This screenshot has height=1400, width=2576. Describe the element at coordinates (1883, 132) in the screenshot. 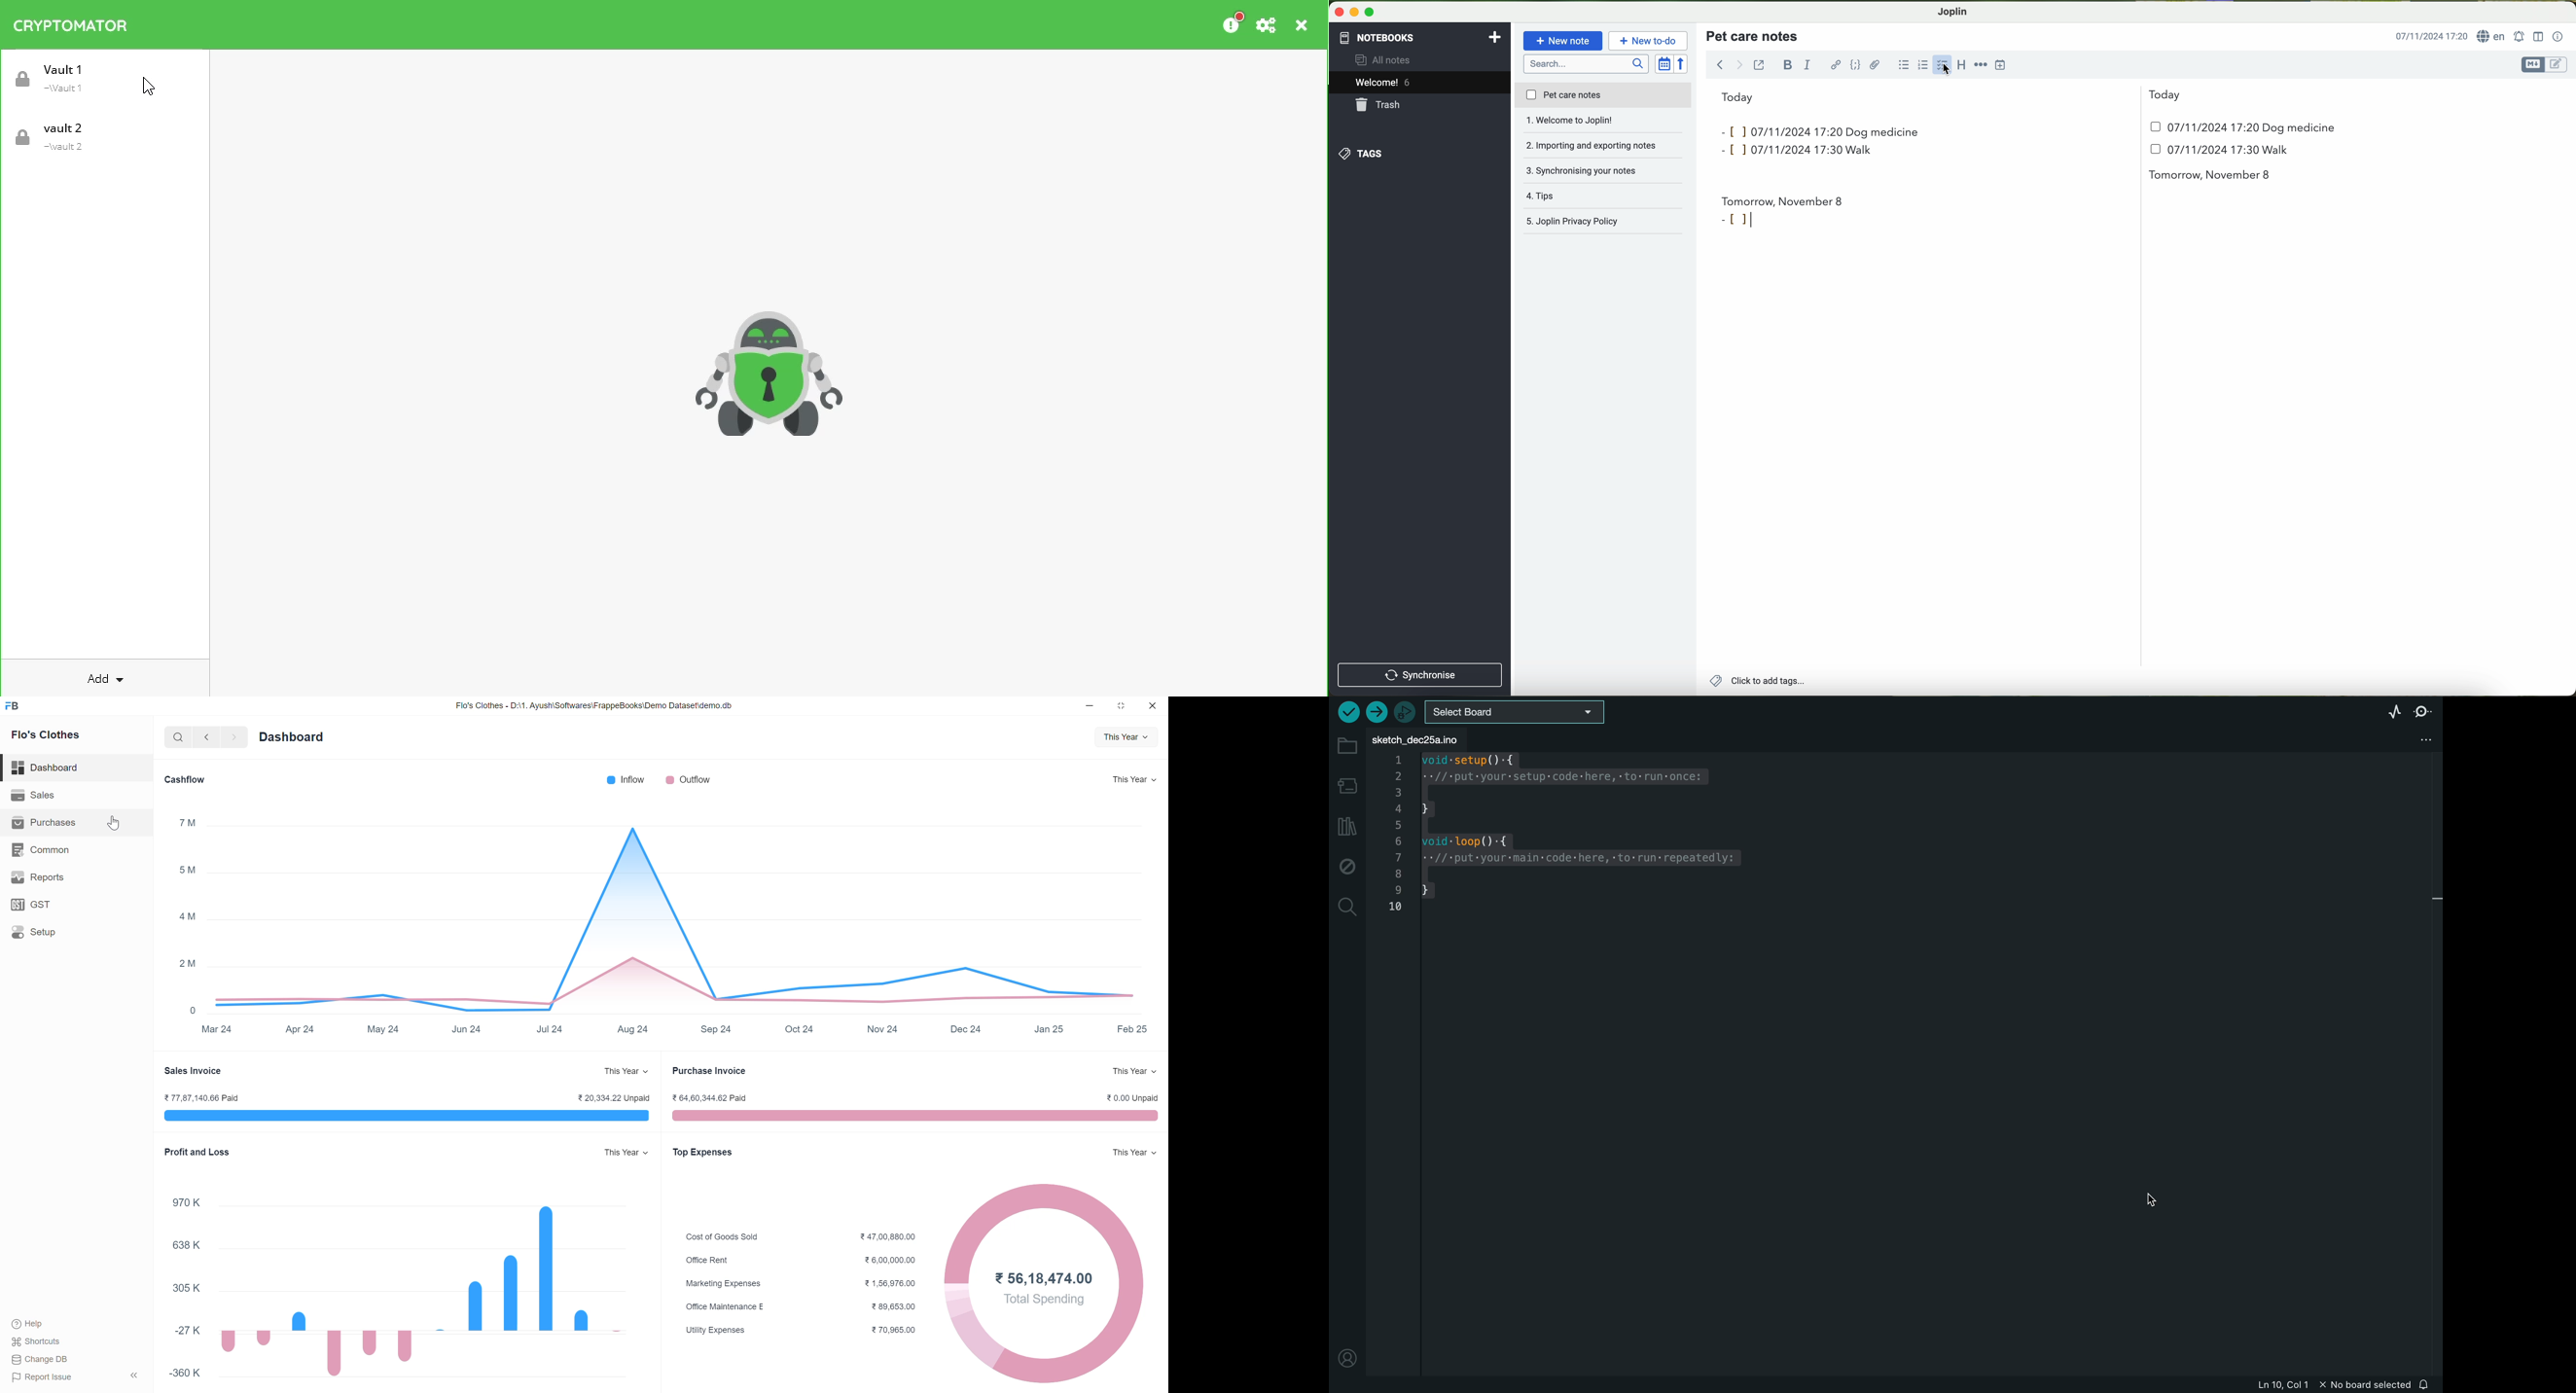

I see `dog medicine` at that location.